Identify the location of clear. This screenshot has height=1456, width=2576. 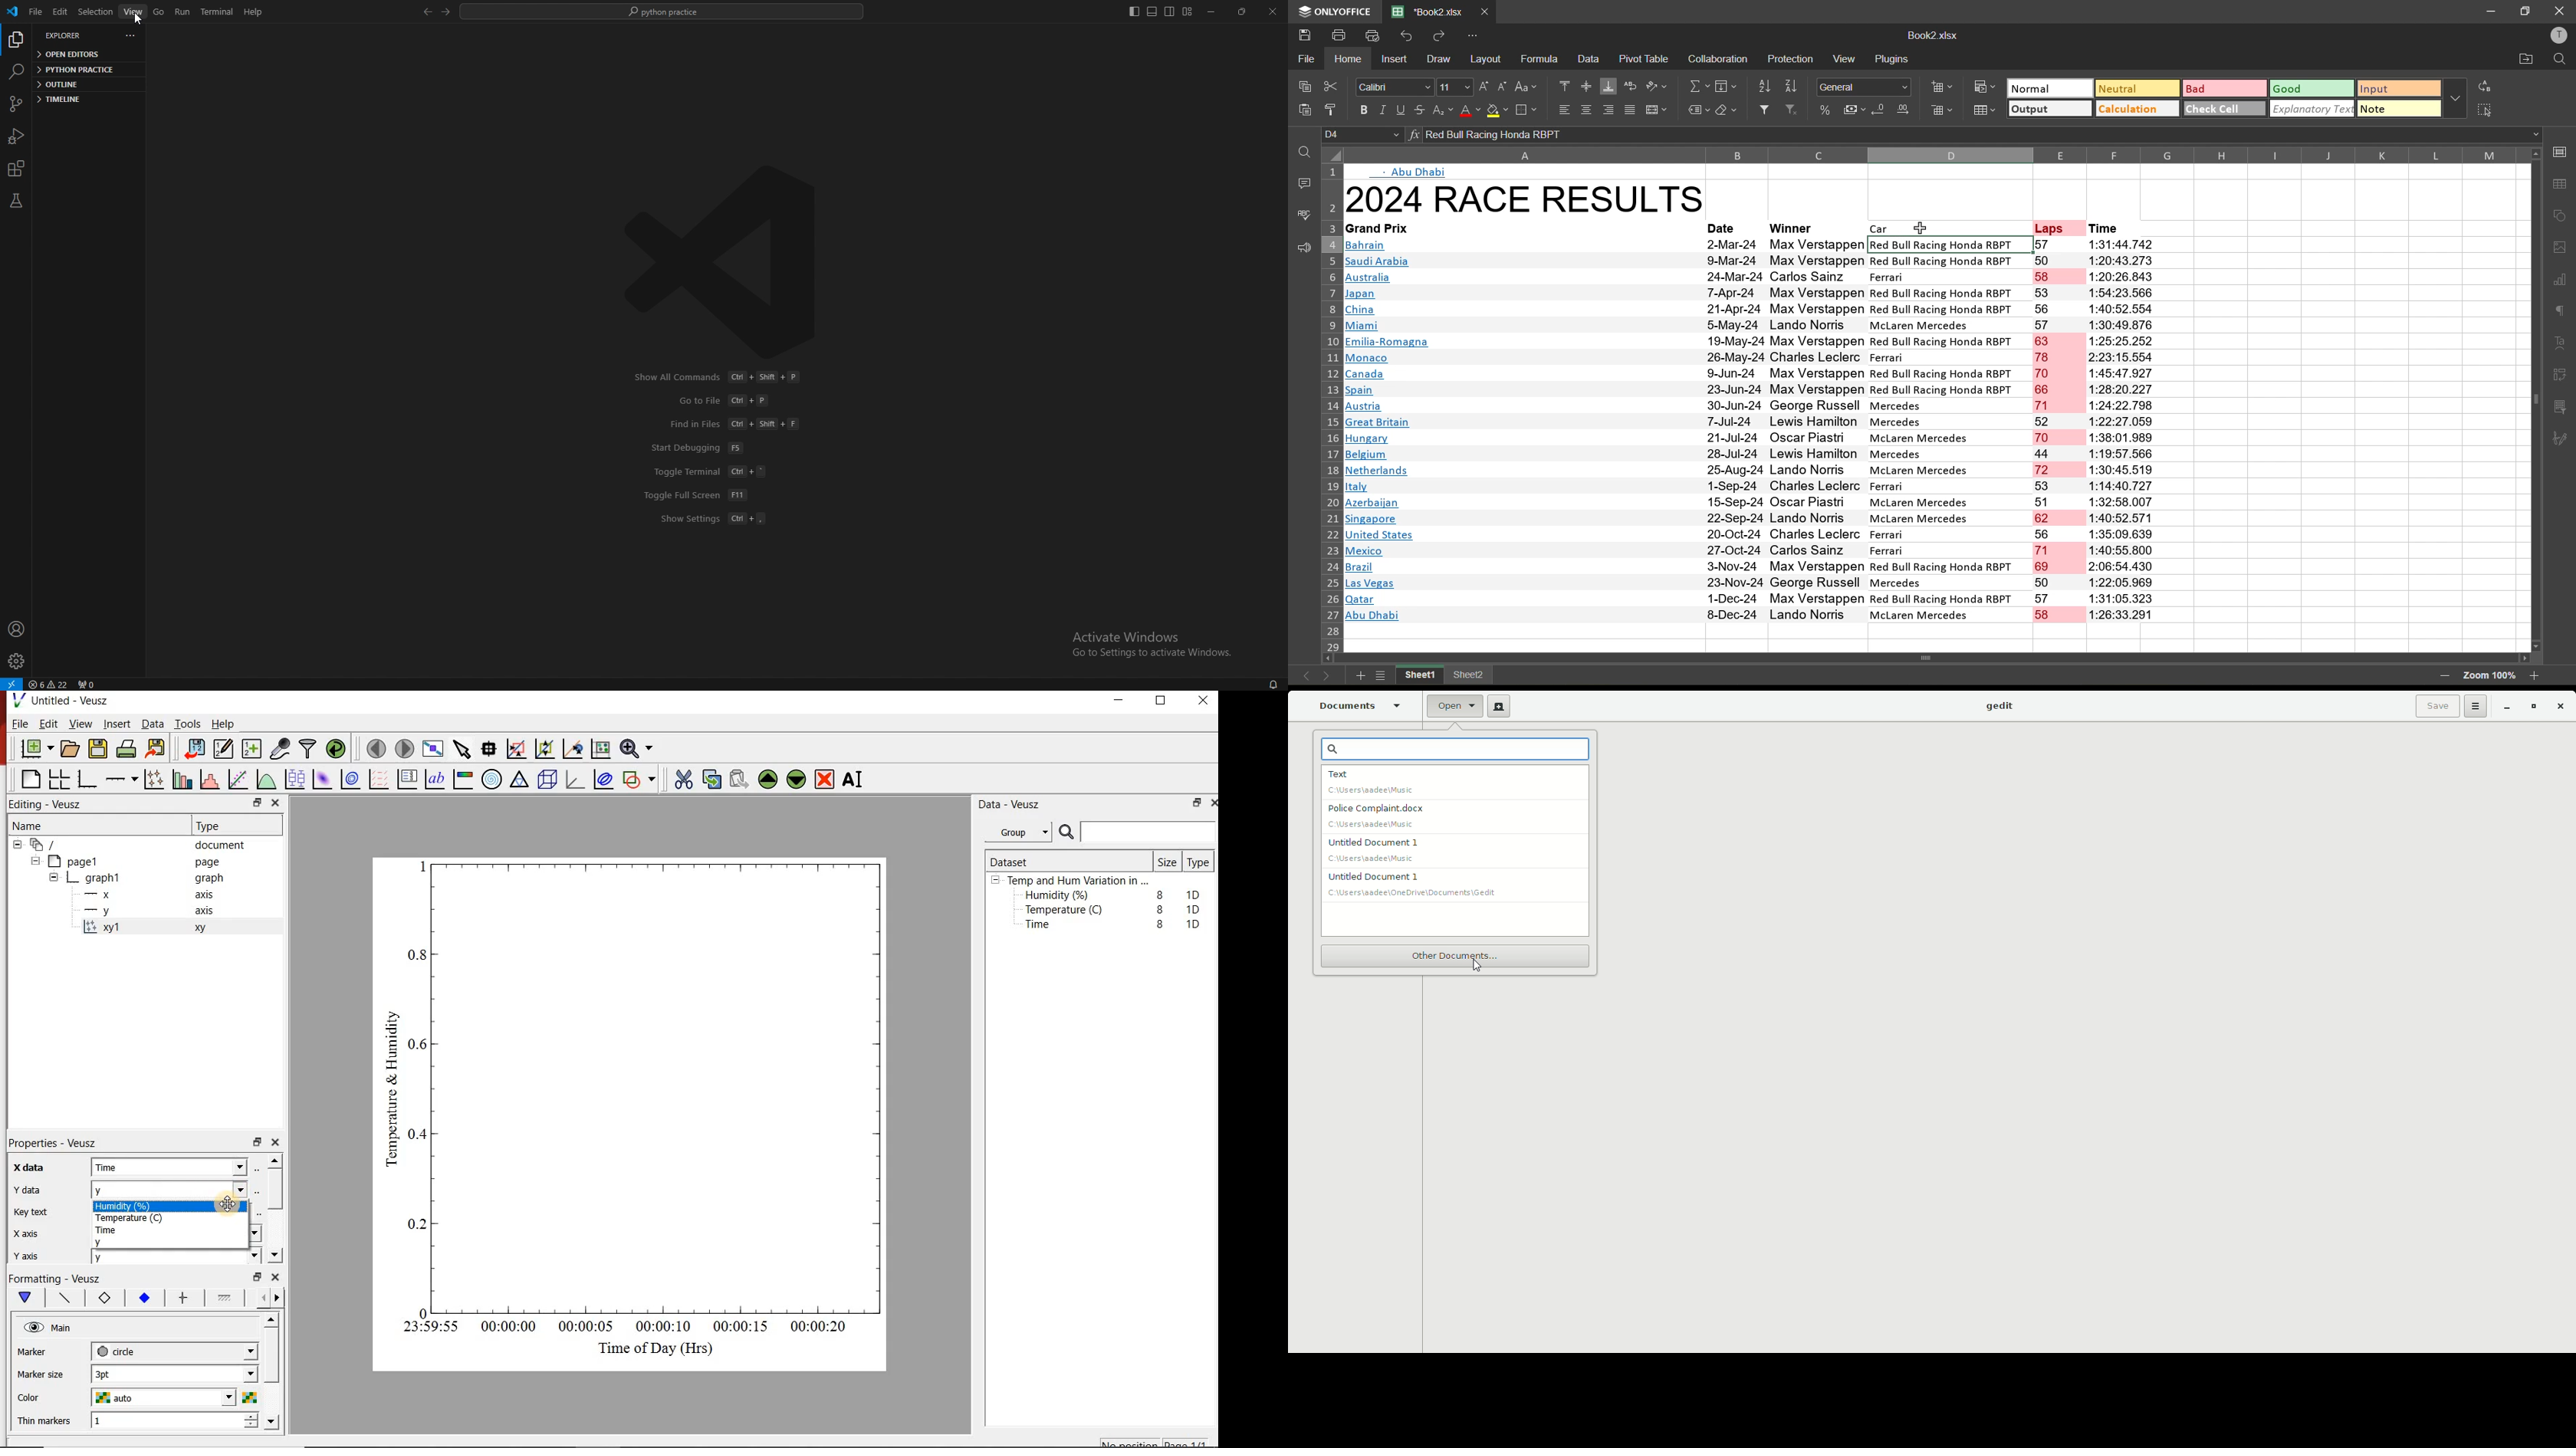
(1731, 112).